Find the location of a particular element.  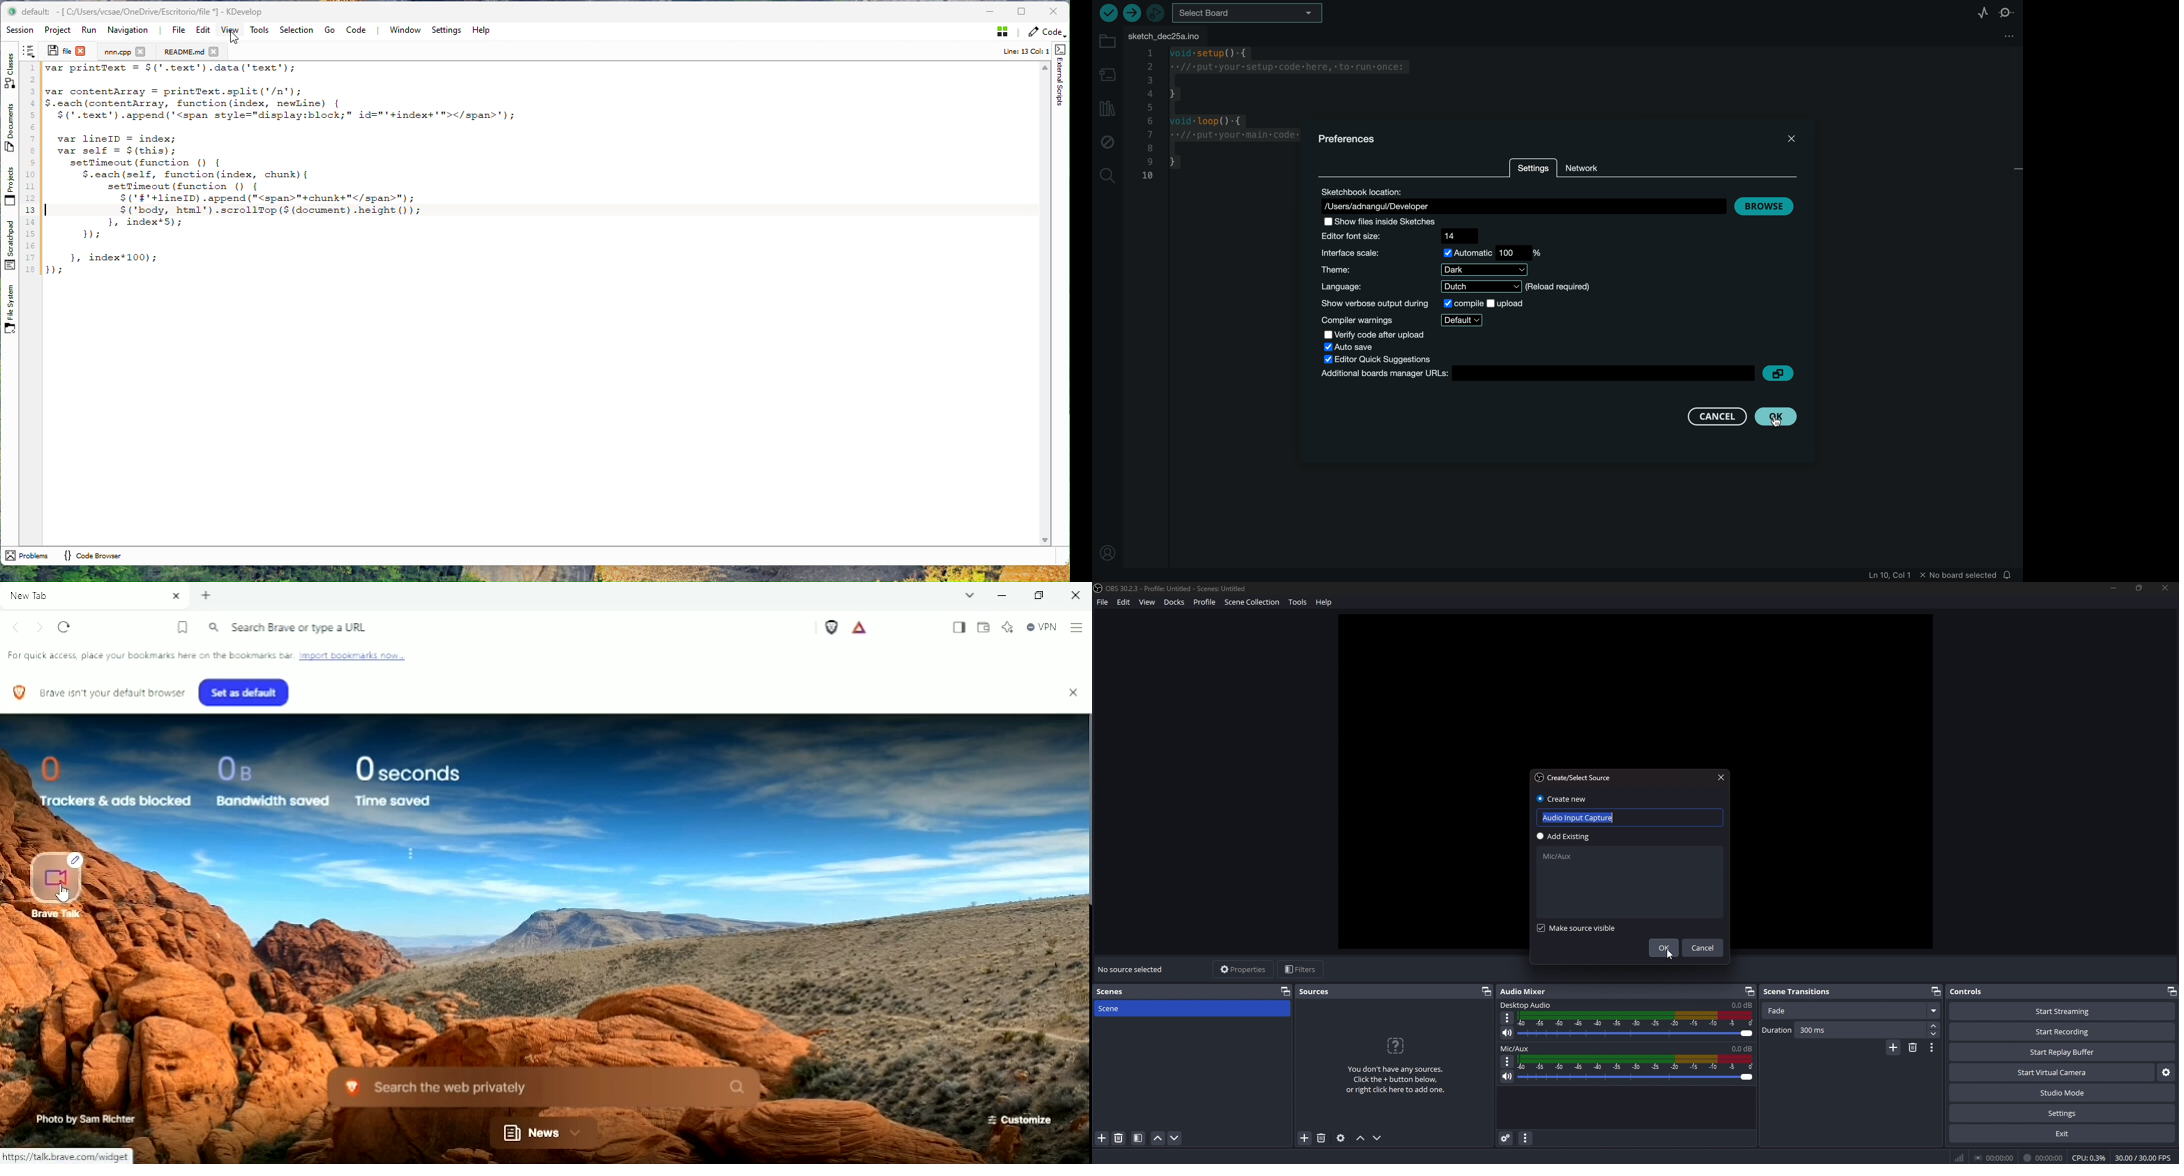

decrease duration is located at coordinates (1934, 1034).